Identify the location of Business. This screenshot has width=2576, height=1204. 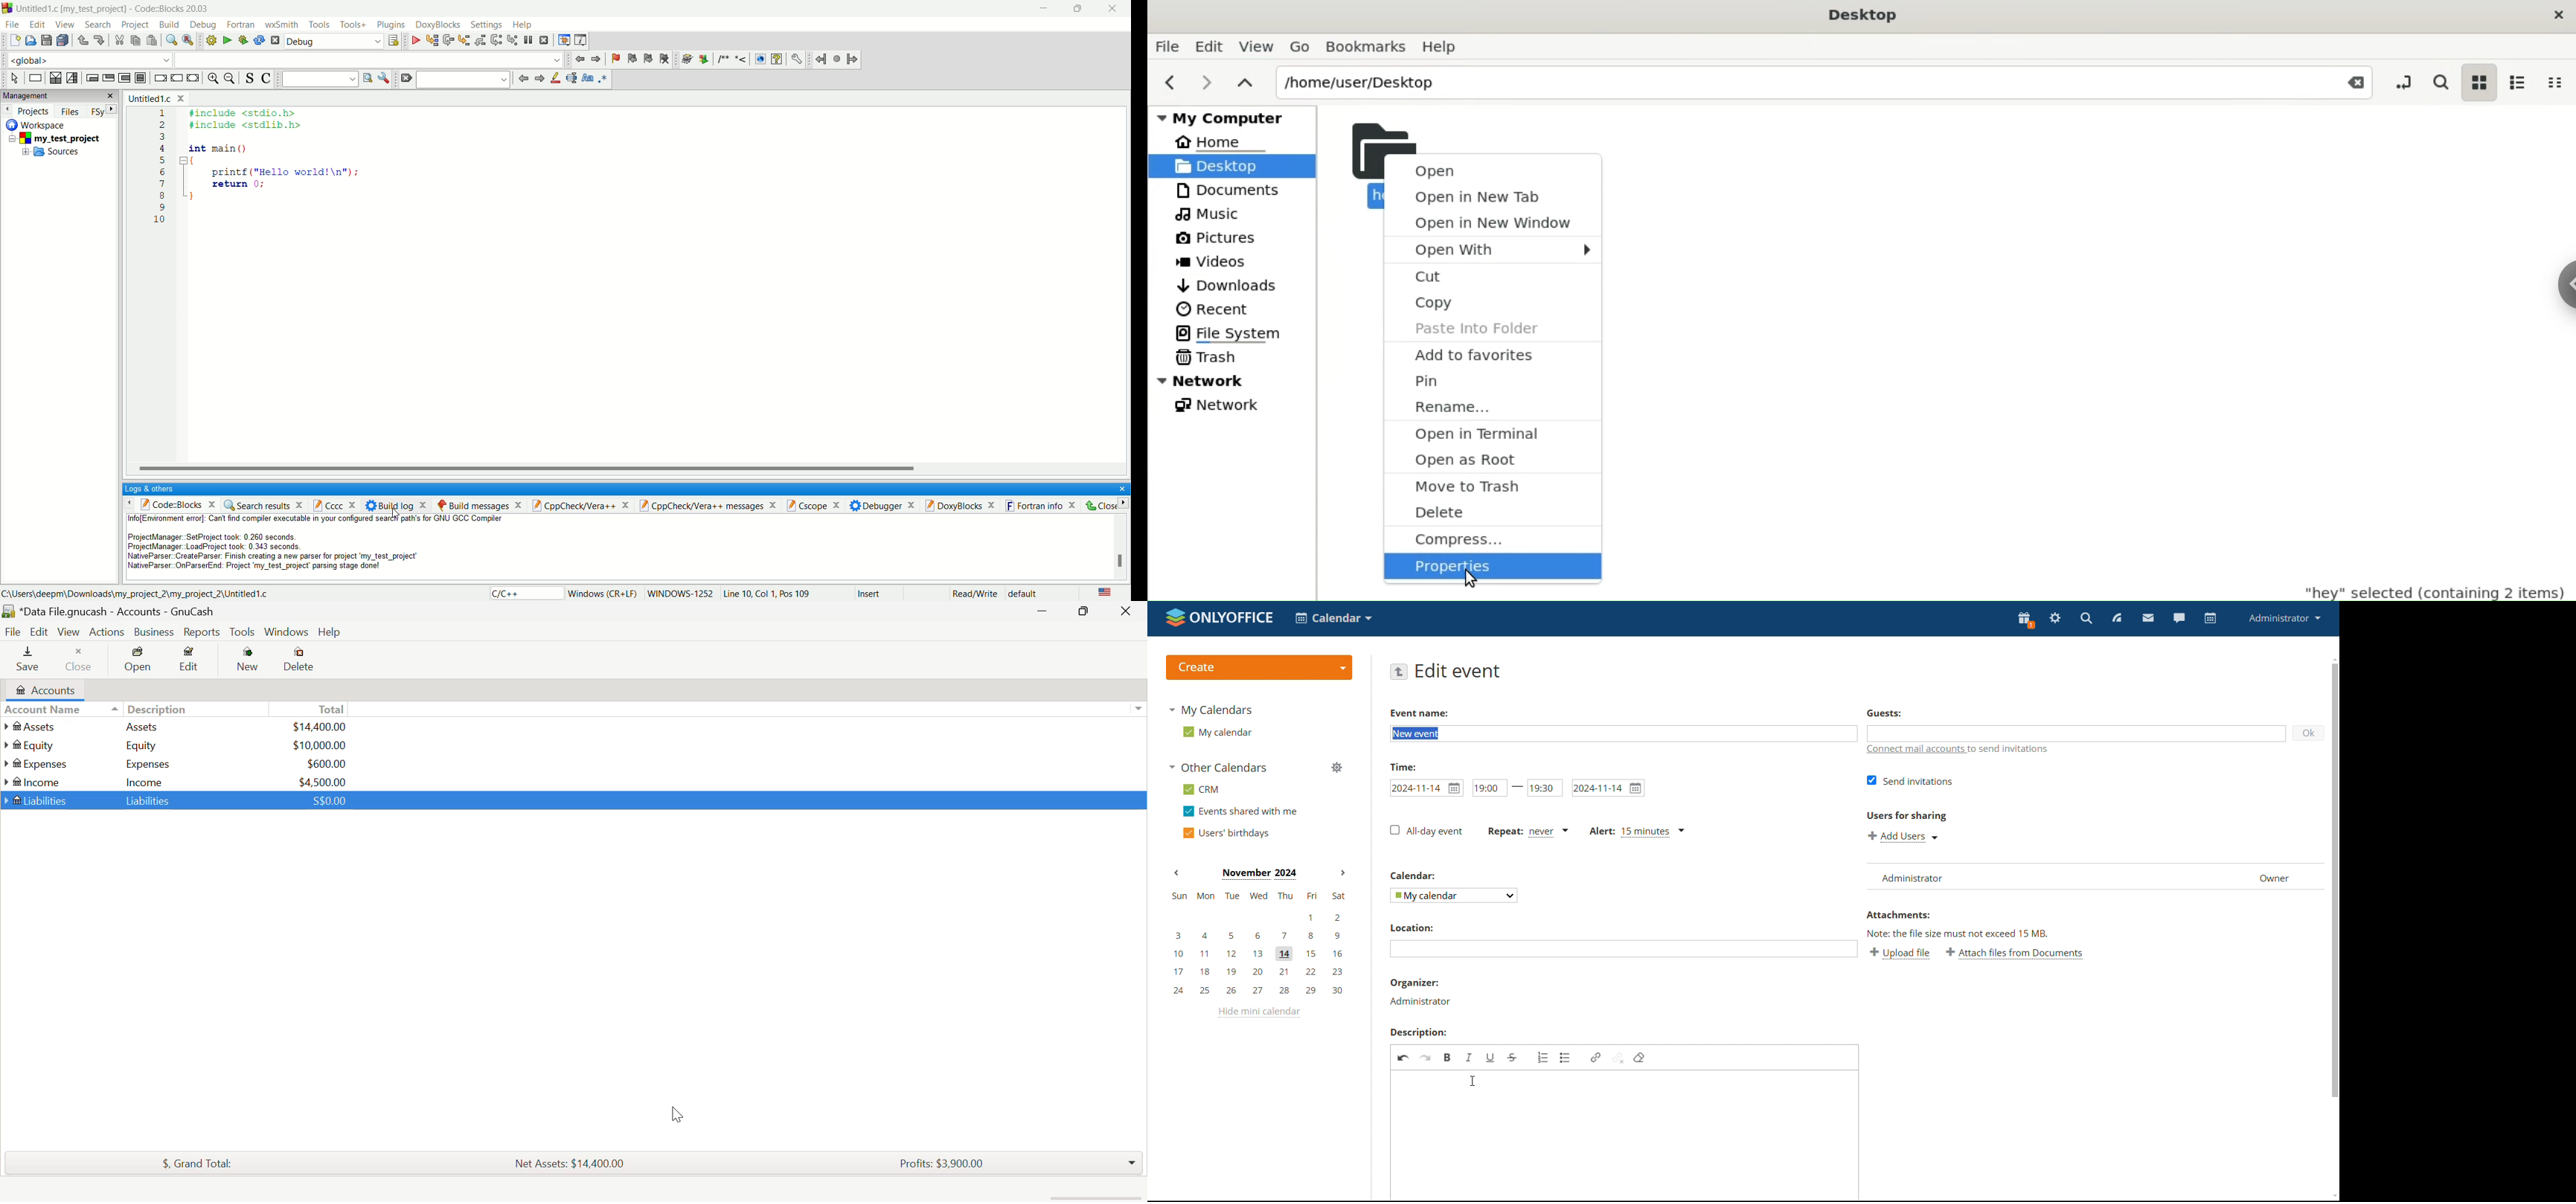
(154, 632).